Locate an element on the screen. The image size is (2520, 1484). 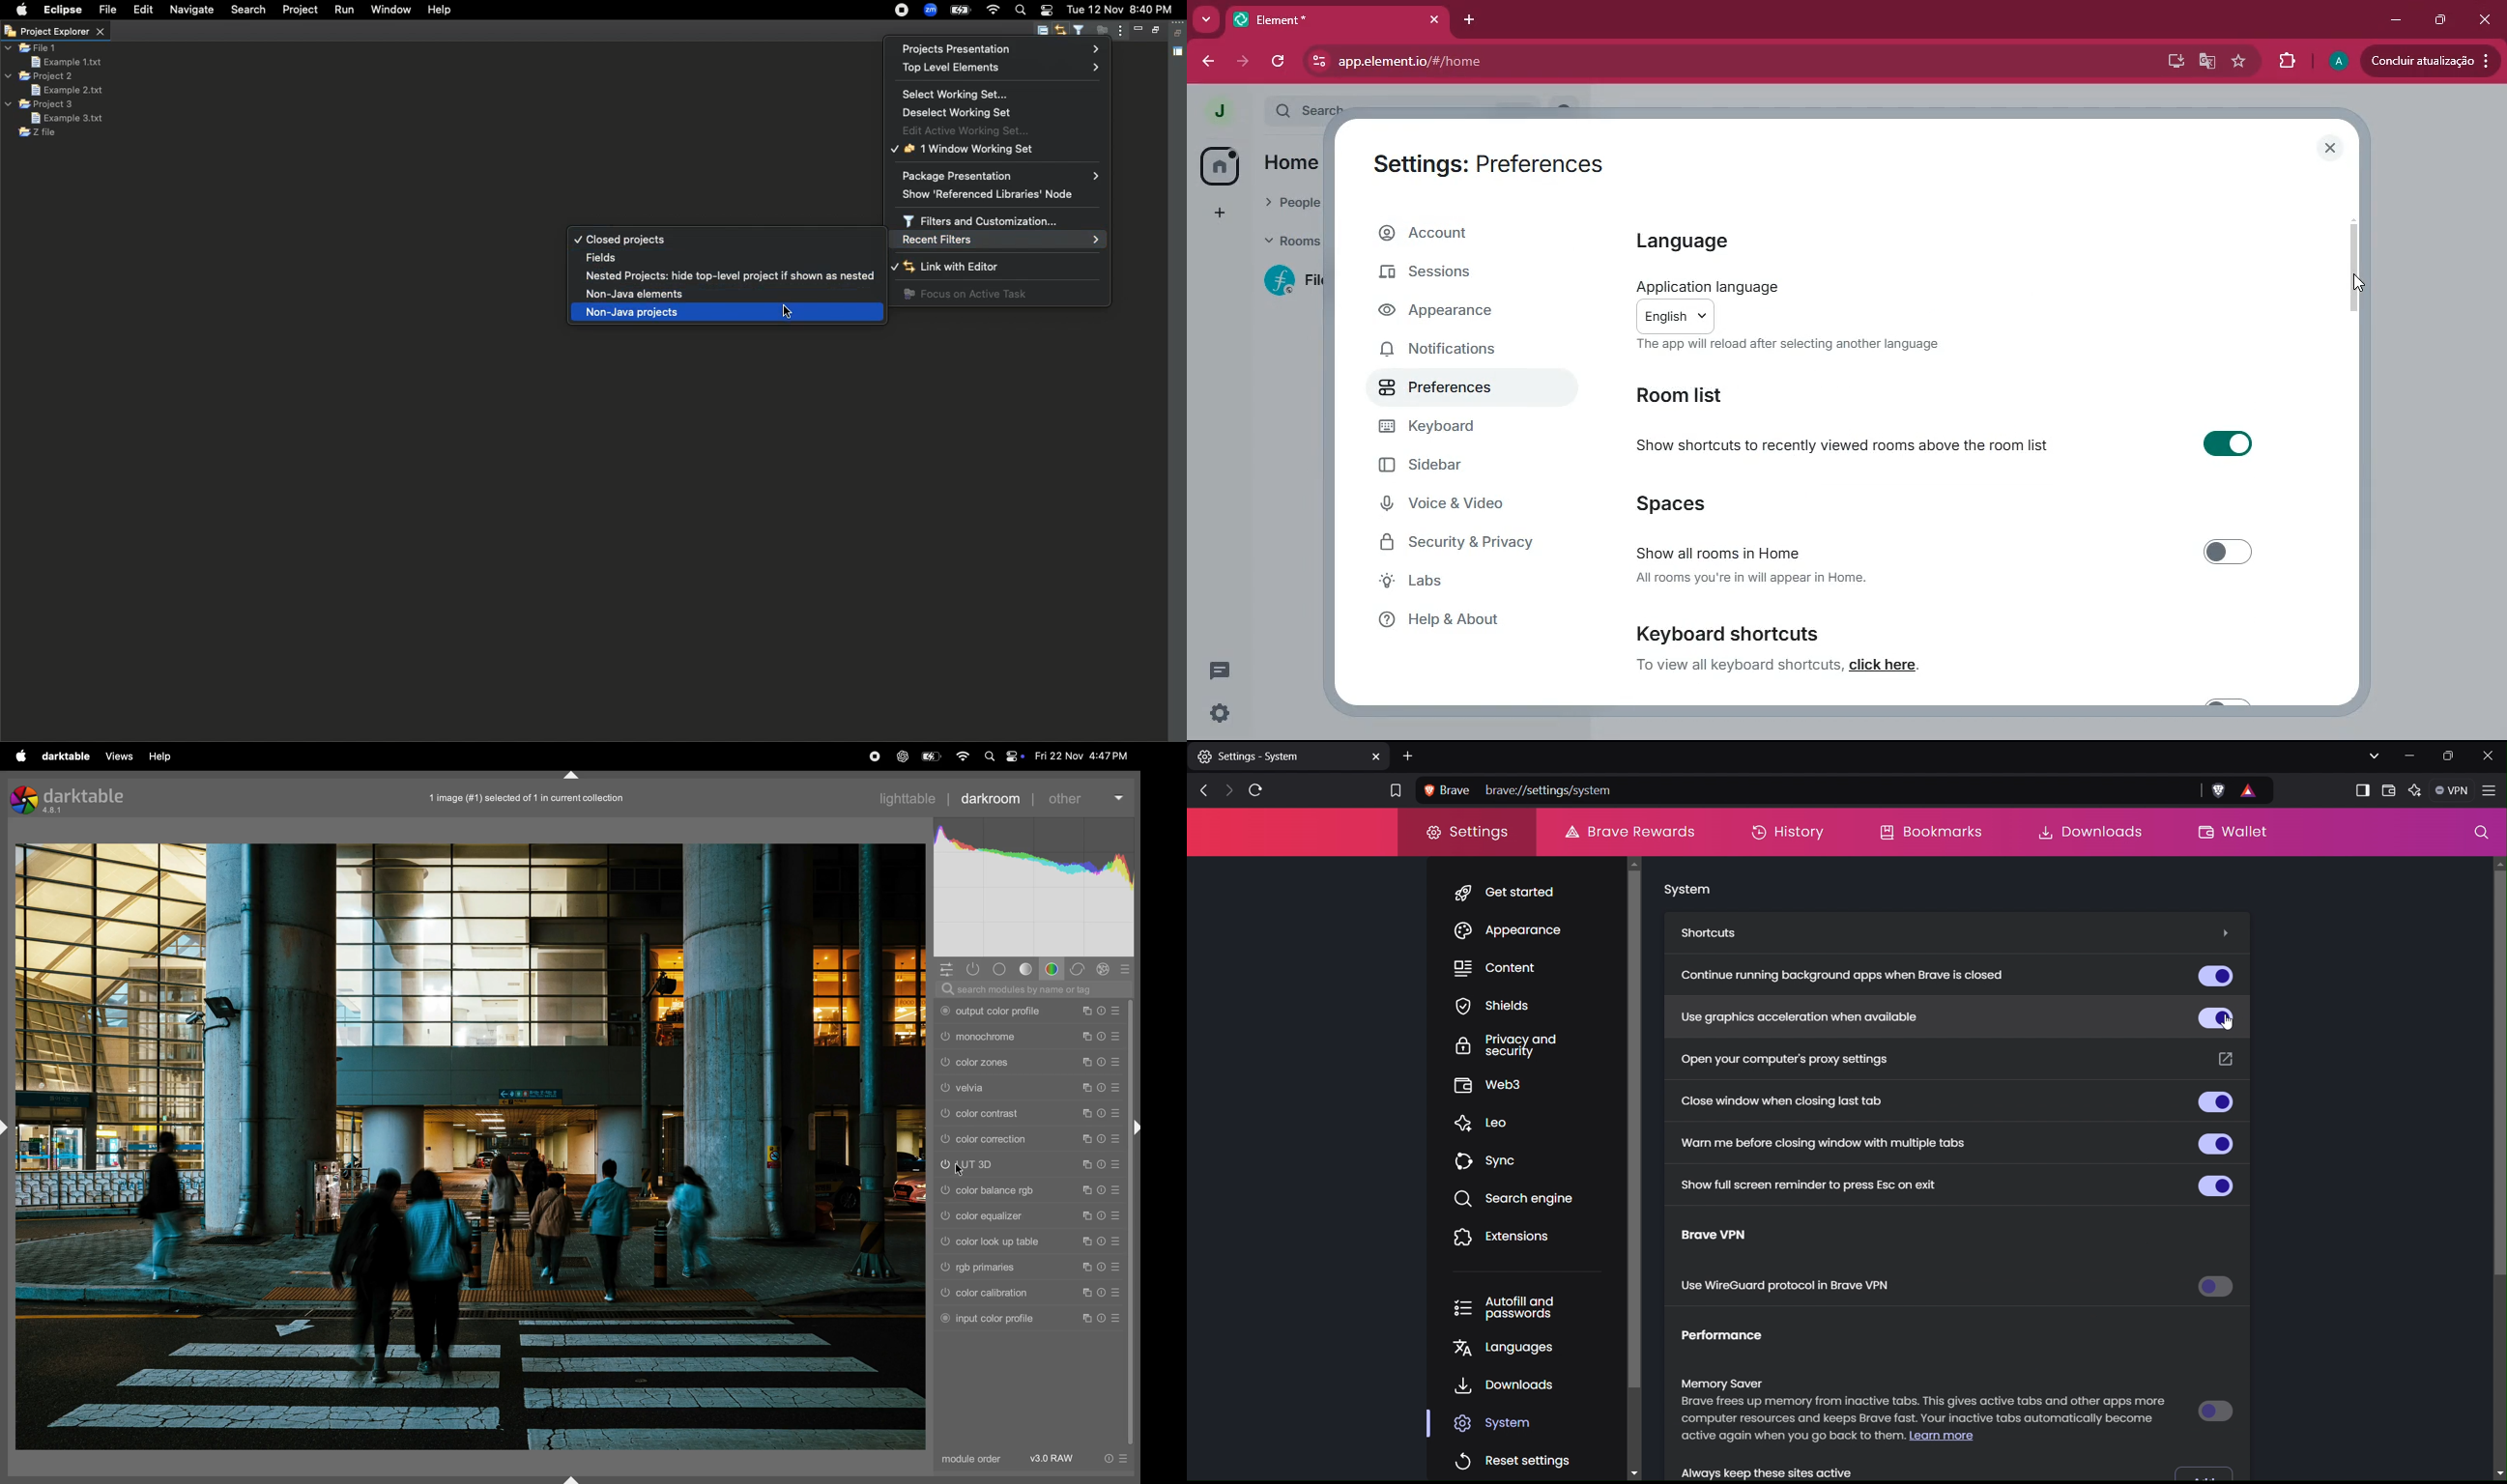
module order is located at coordinates (980, 1461).